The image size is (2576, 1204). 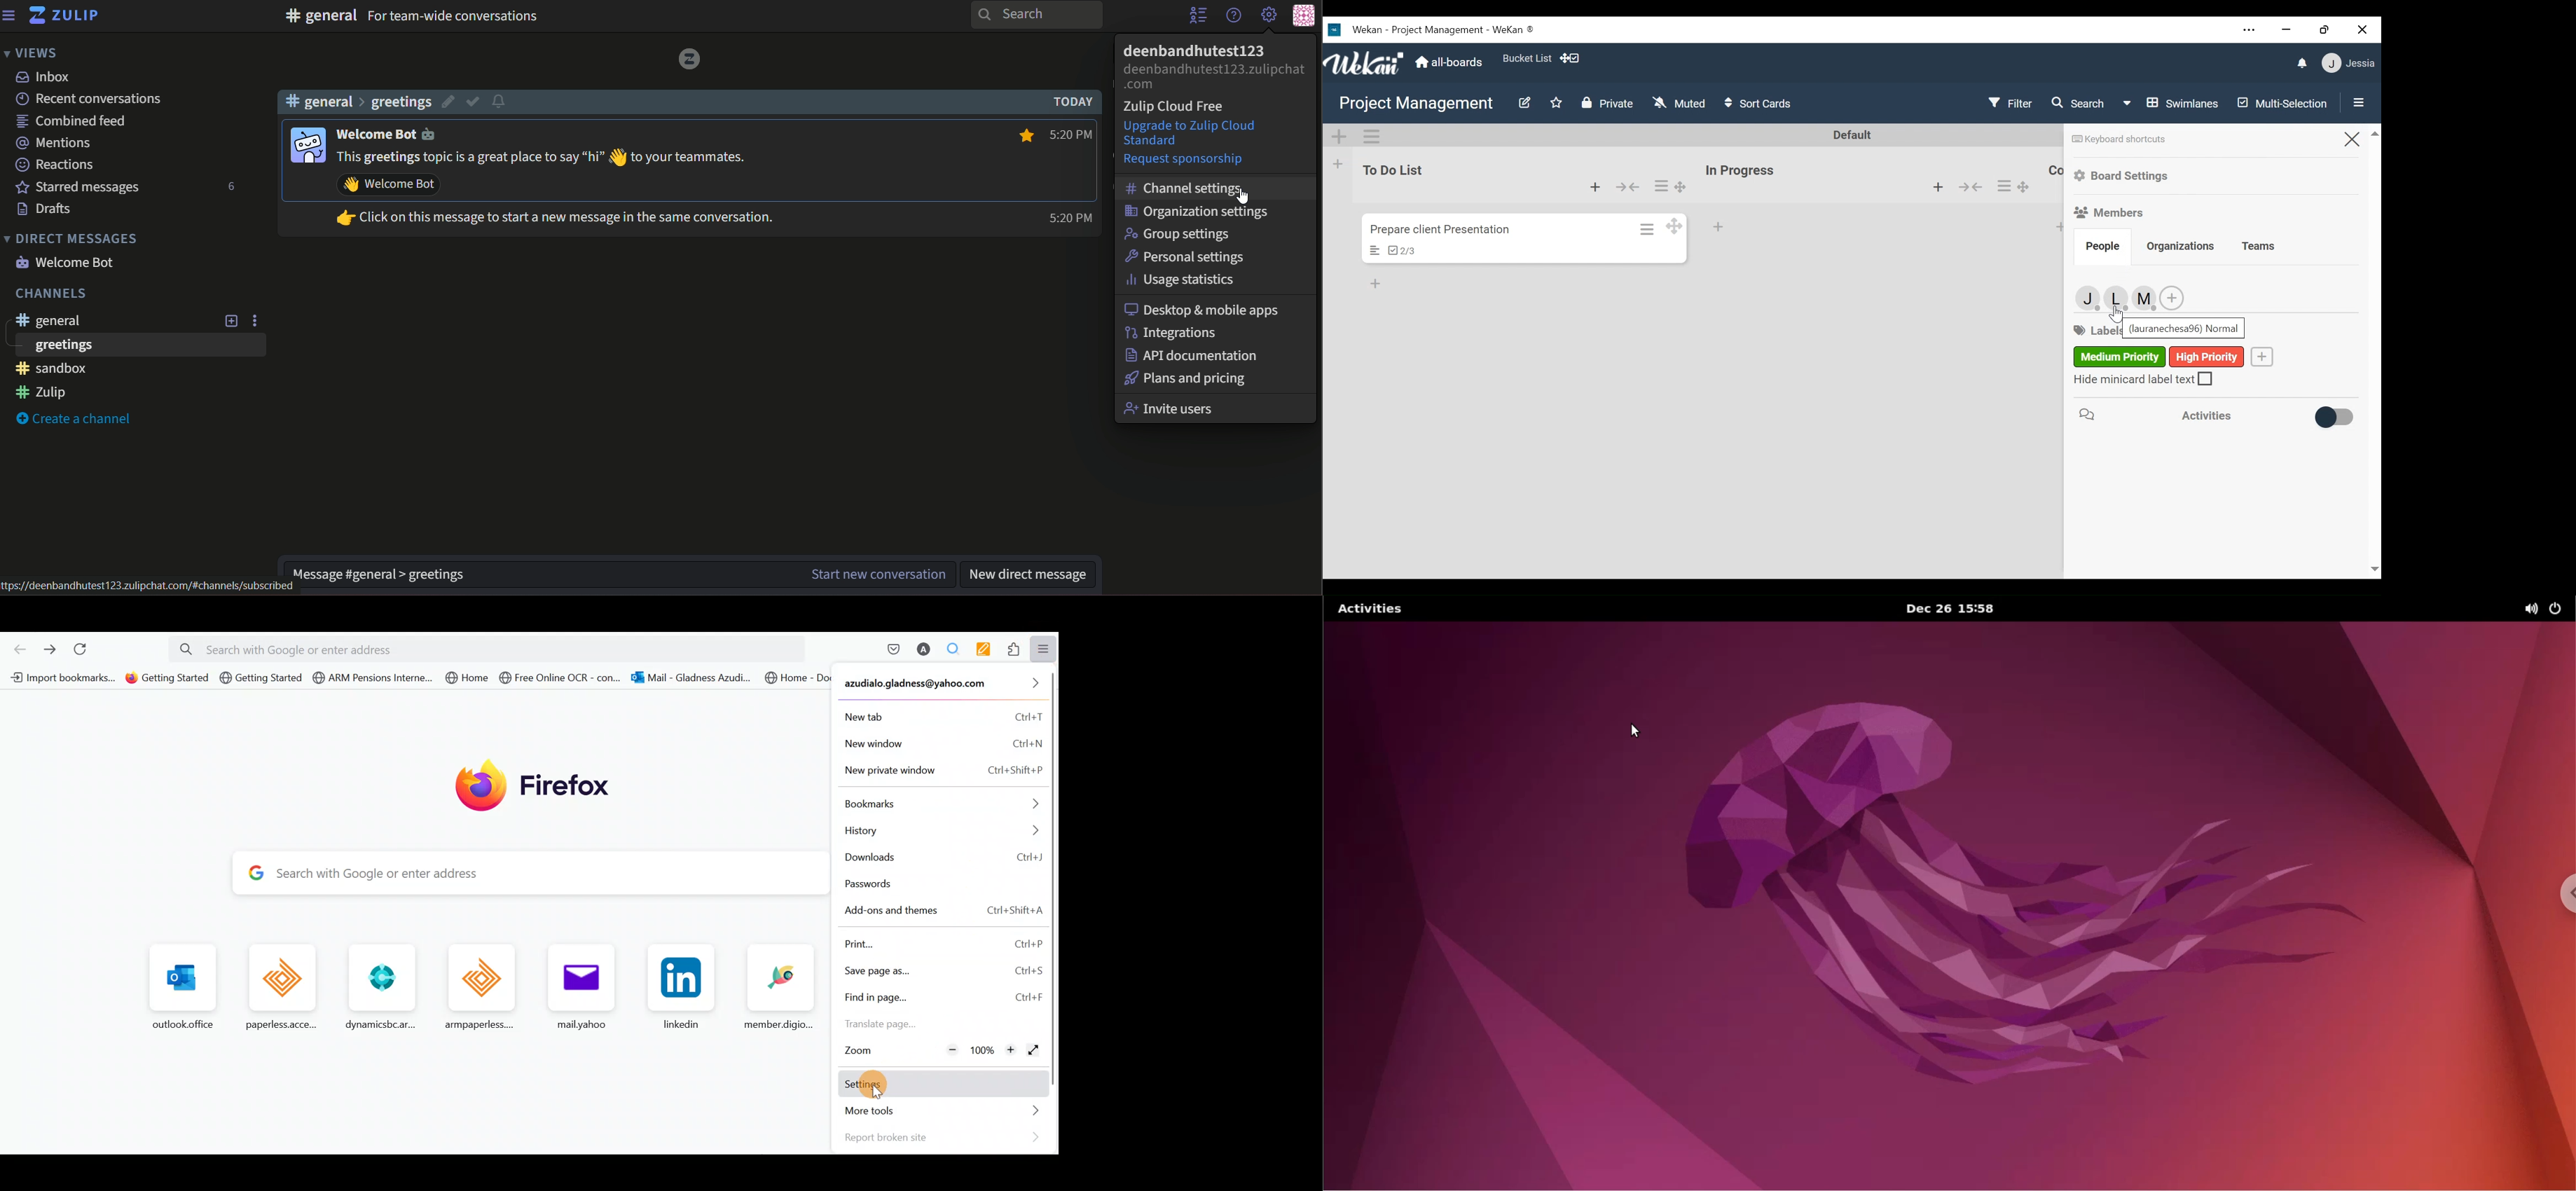 What do you see at coordinates (62, 346) in the screenshot?
I see `greetings` at bounding box center [62, 346].